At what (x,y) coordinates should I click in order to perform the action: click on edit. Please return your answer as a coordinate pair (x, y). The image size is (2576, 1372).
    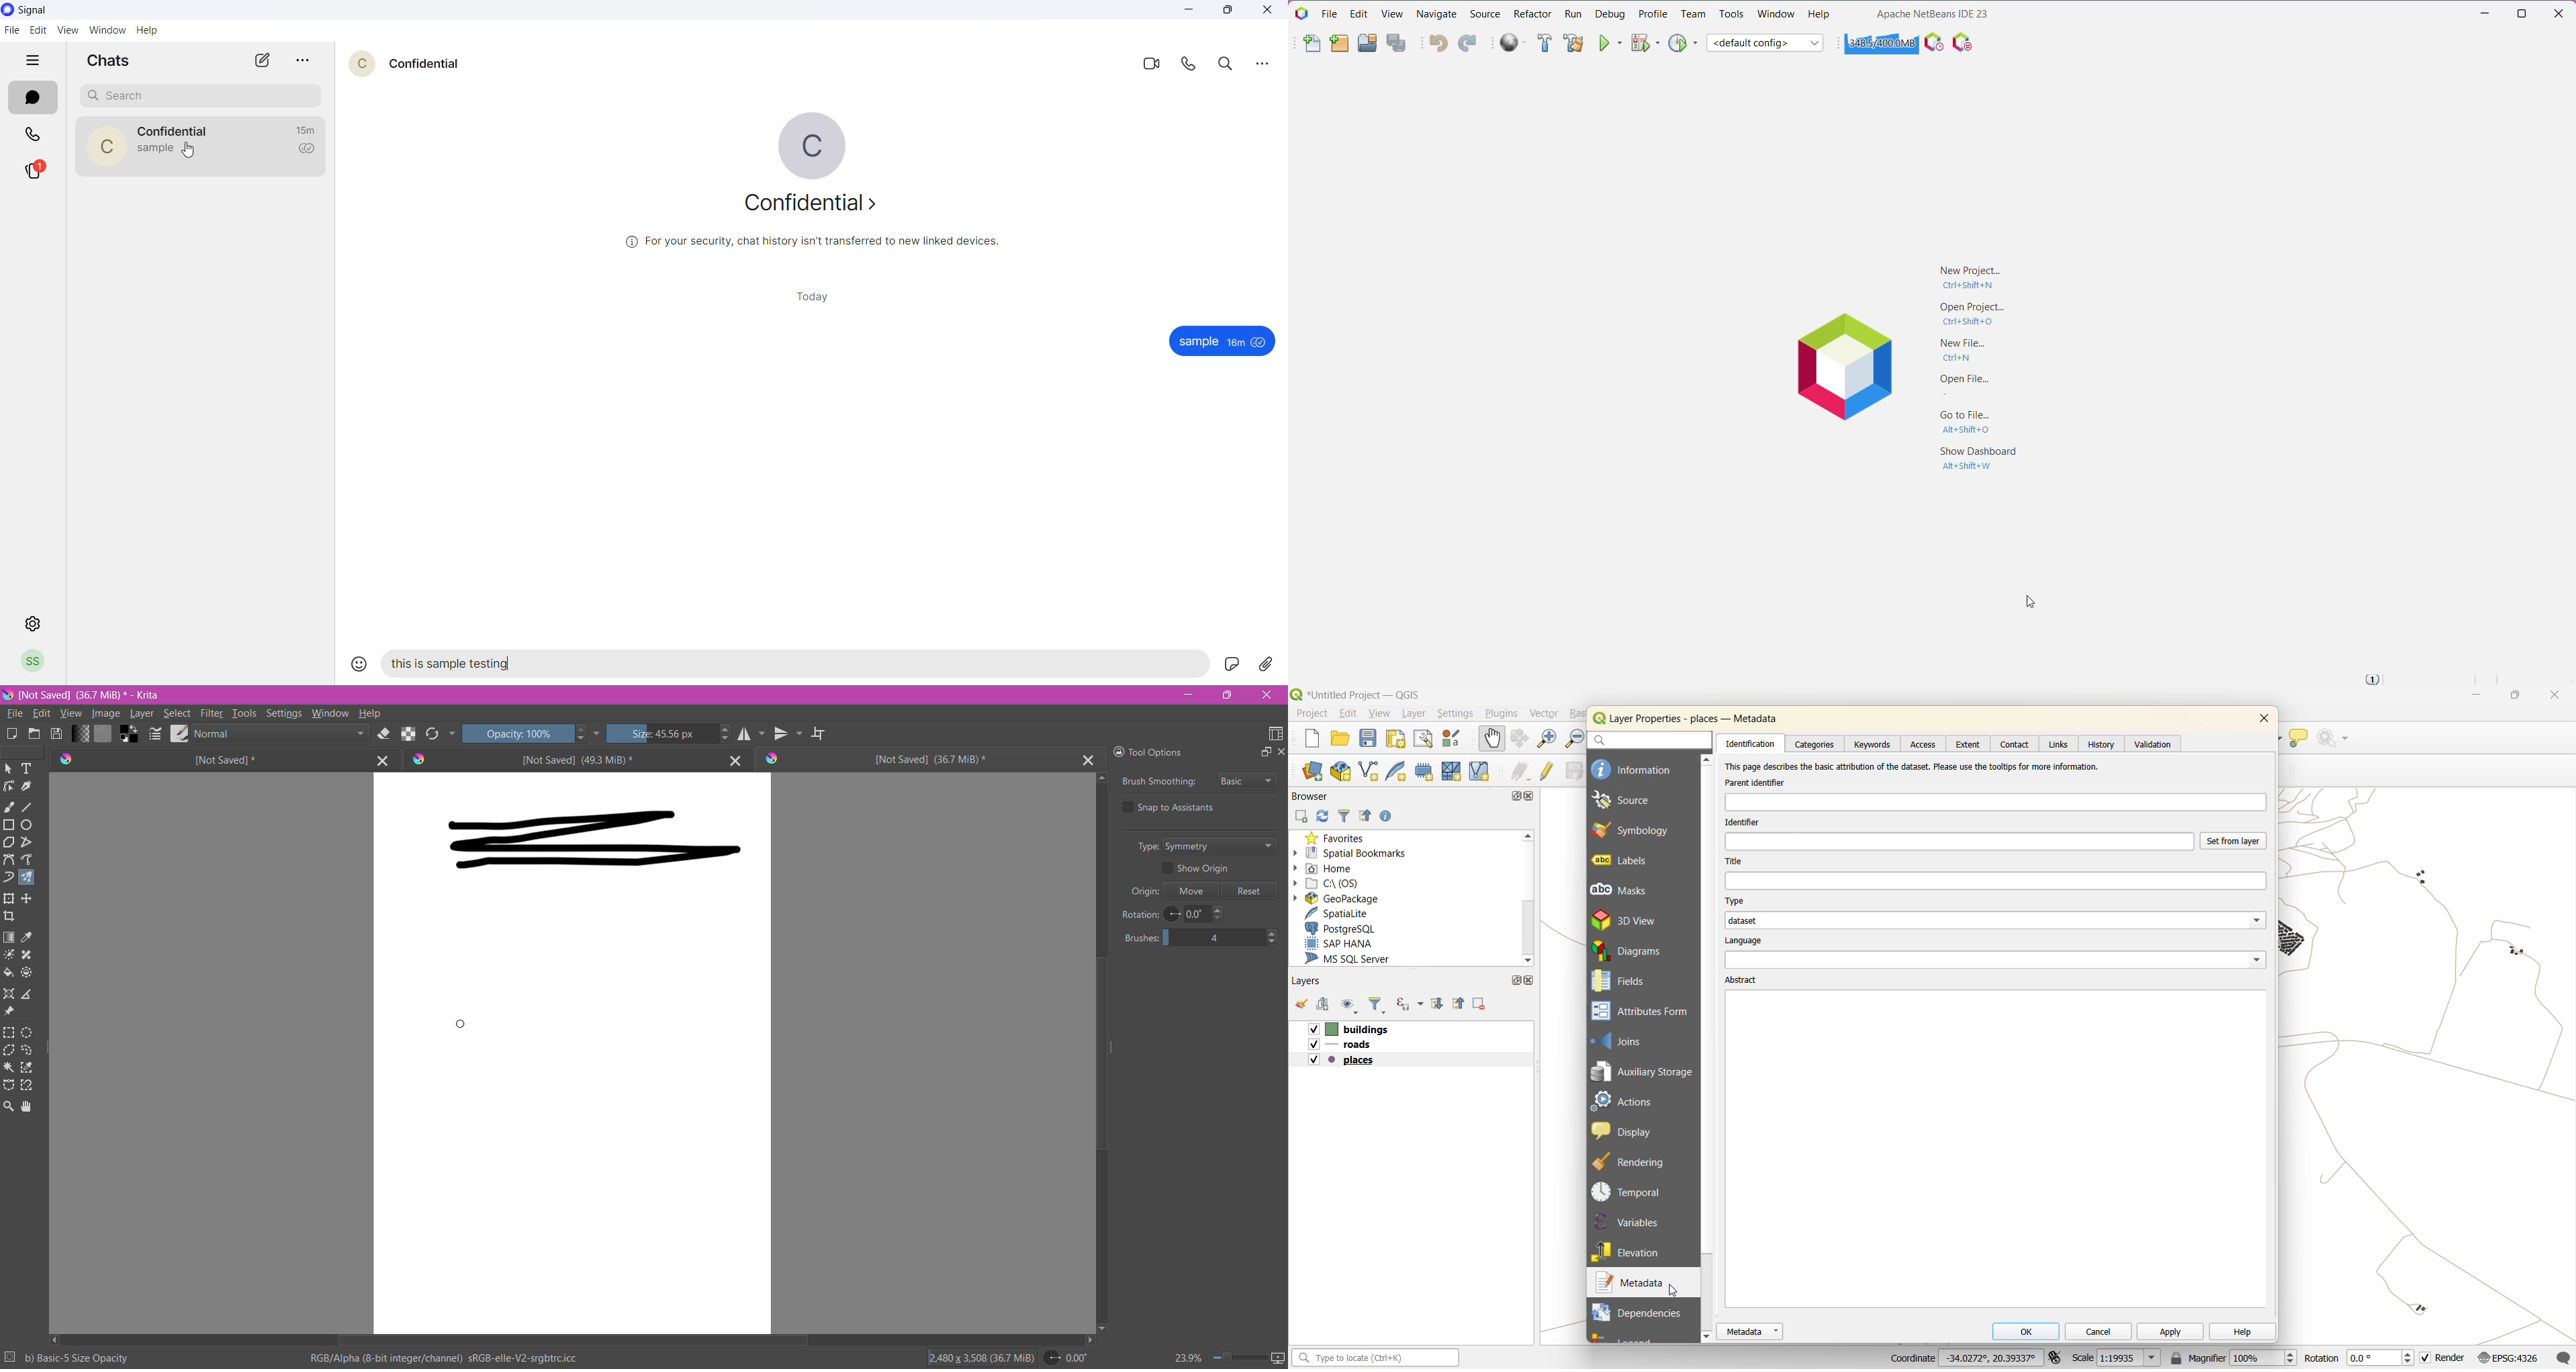
    Looking at the image, I should click on (38, 30).